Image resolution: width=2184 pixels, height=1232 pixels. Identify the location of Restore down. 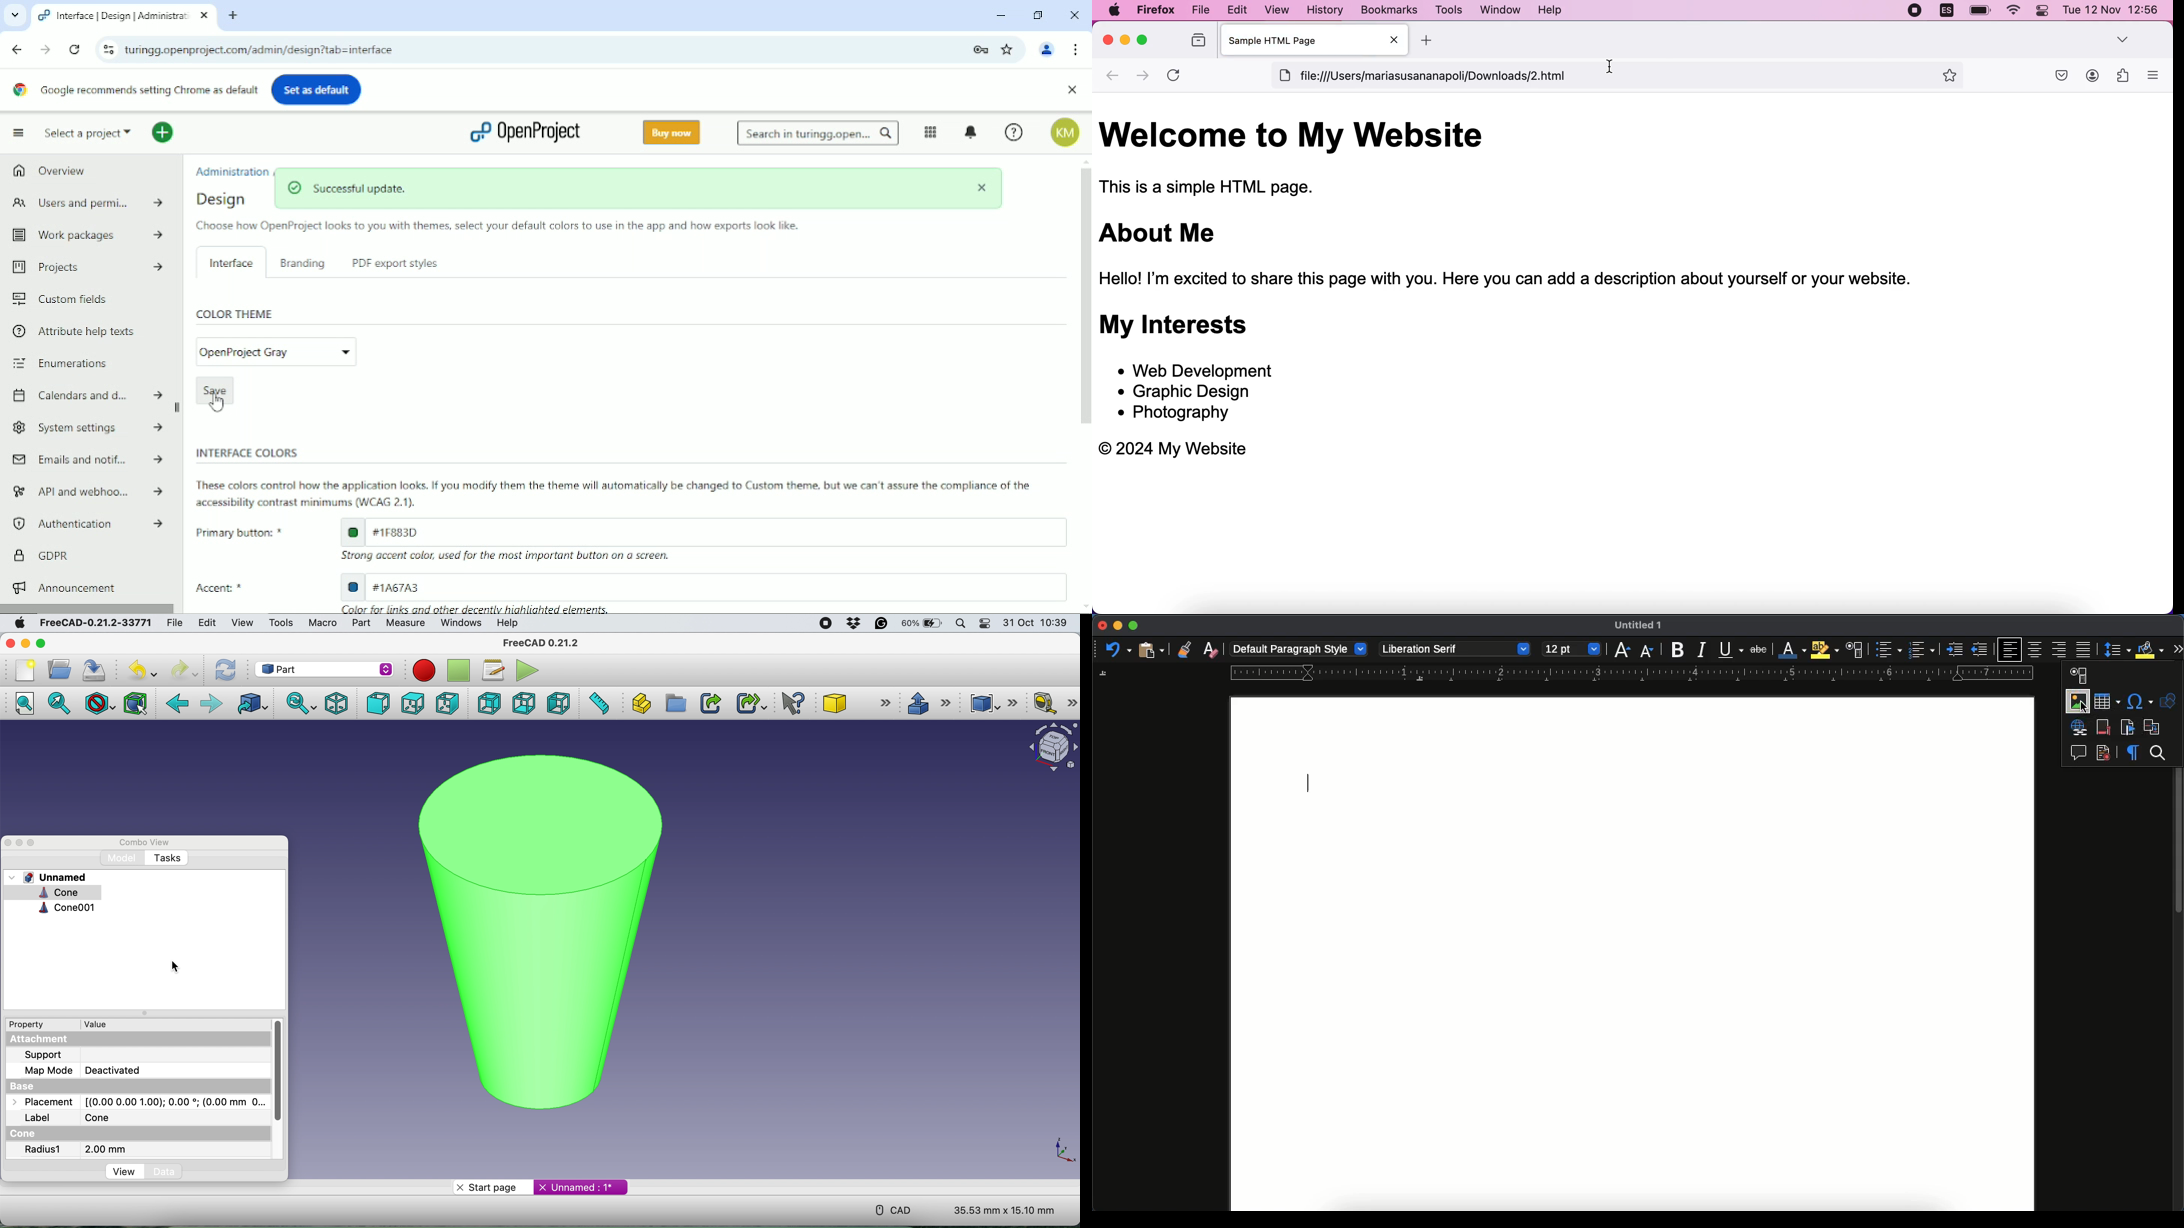
(1038, 14).